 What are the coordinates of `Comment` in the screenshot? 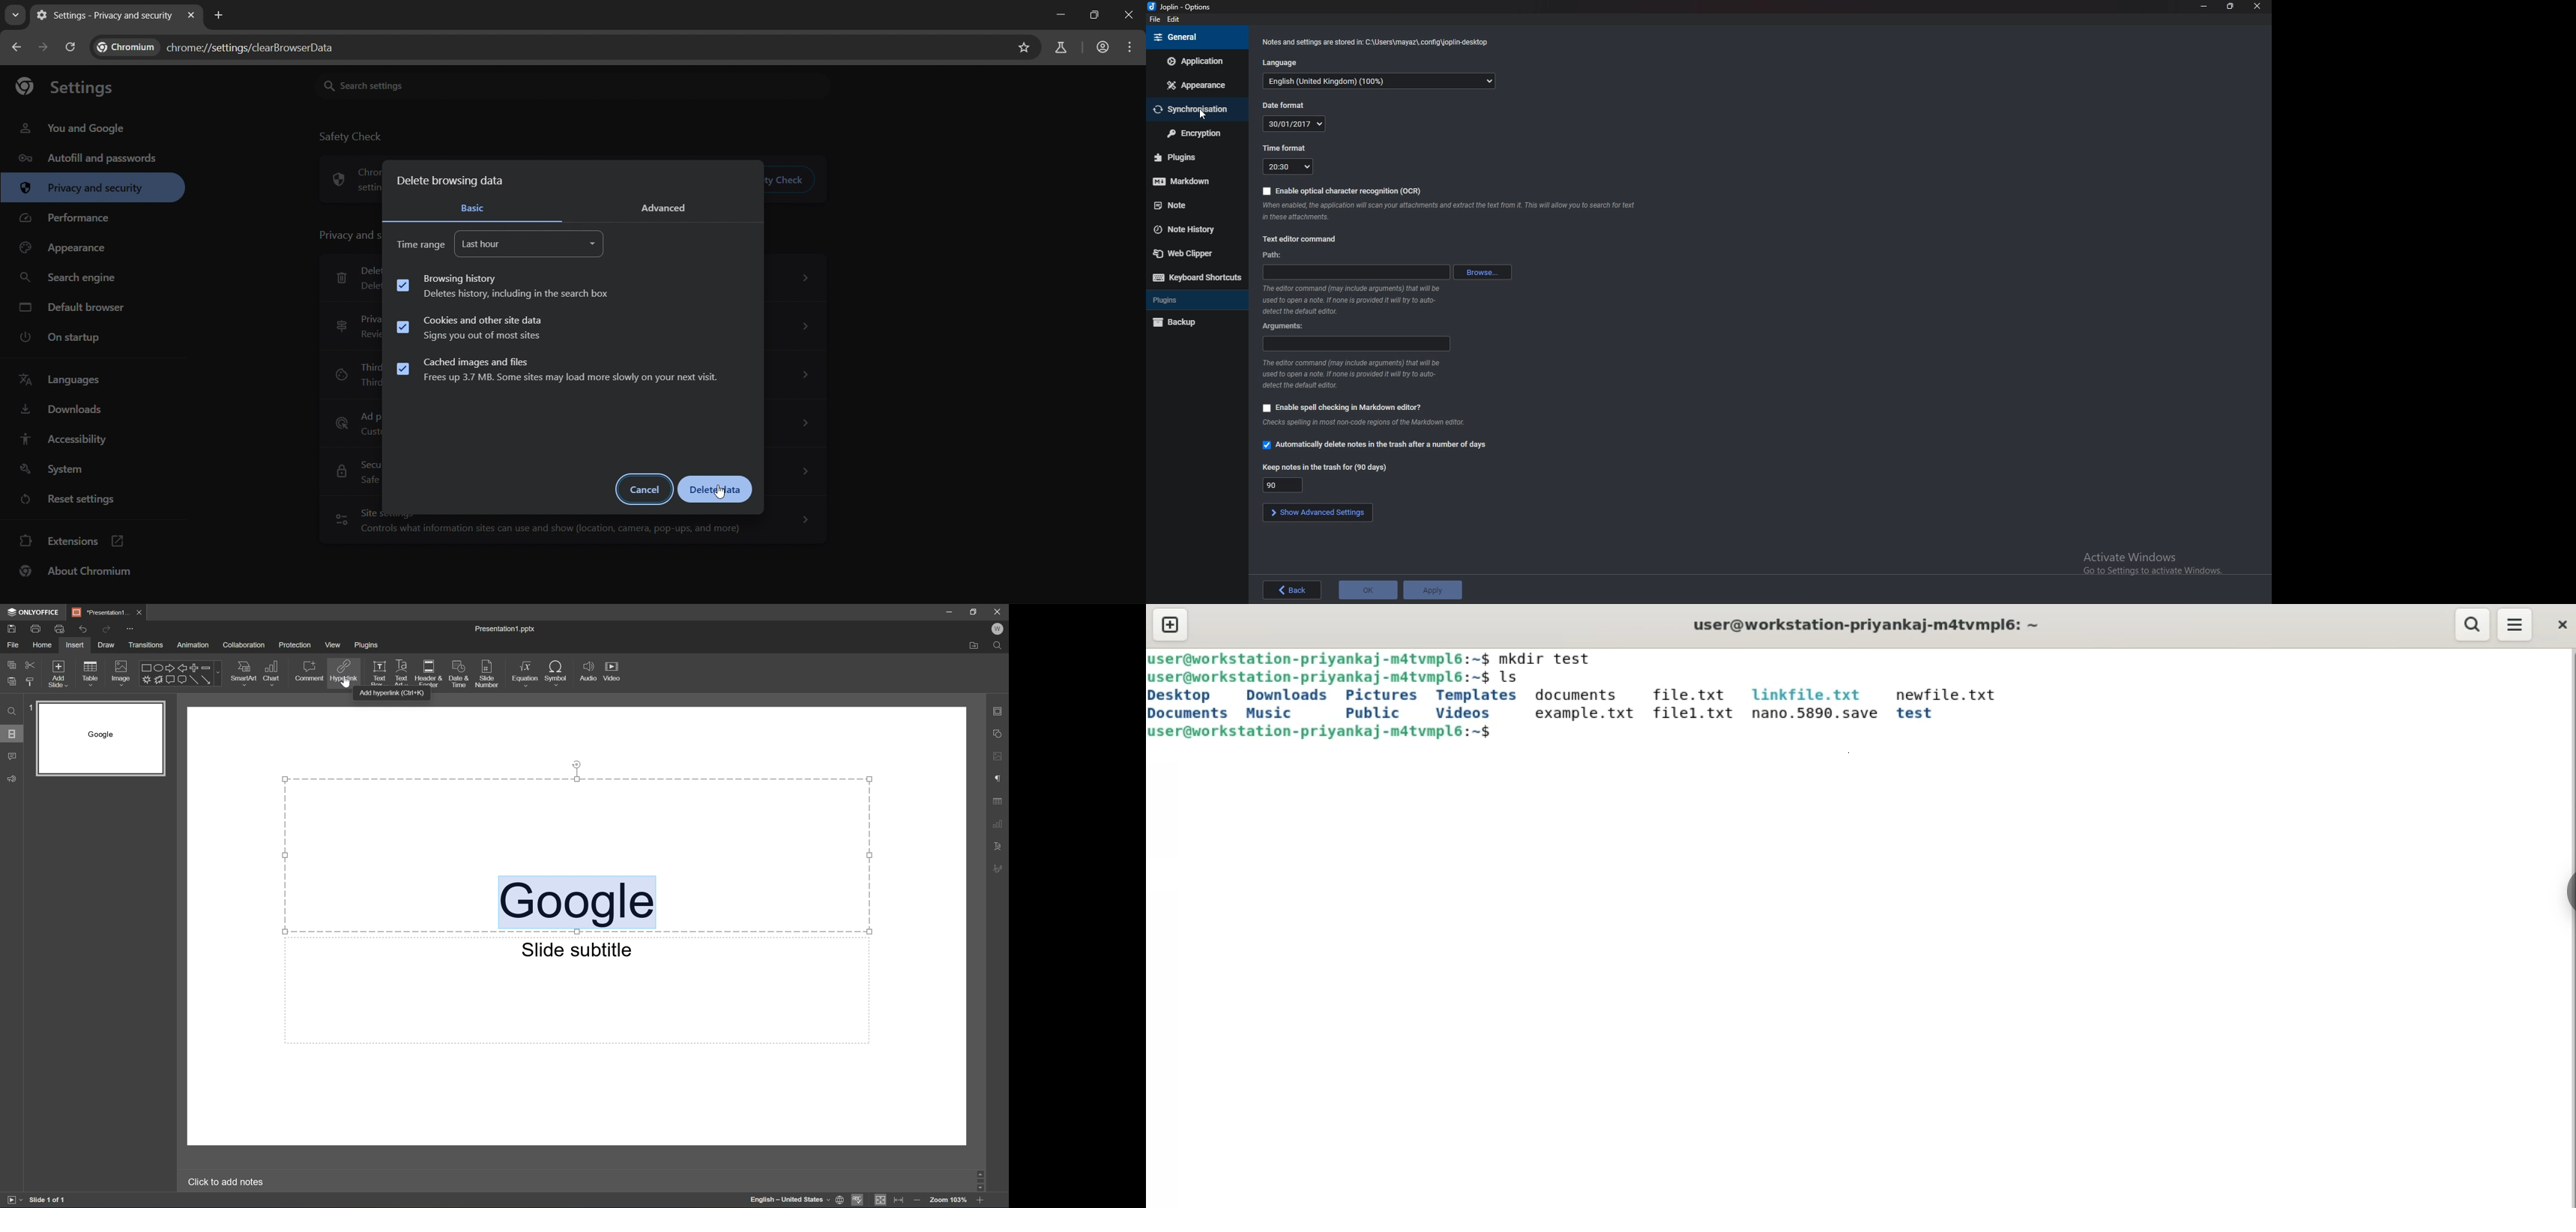 It's located at (308, 672).